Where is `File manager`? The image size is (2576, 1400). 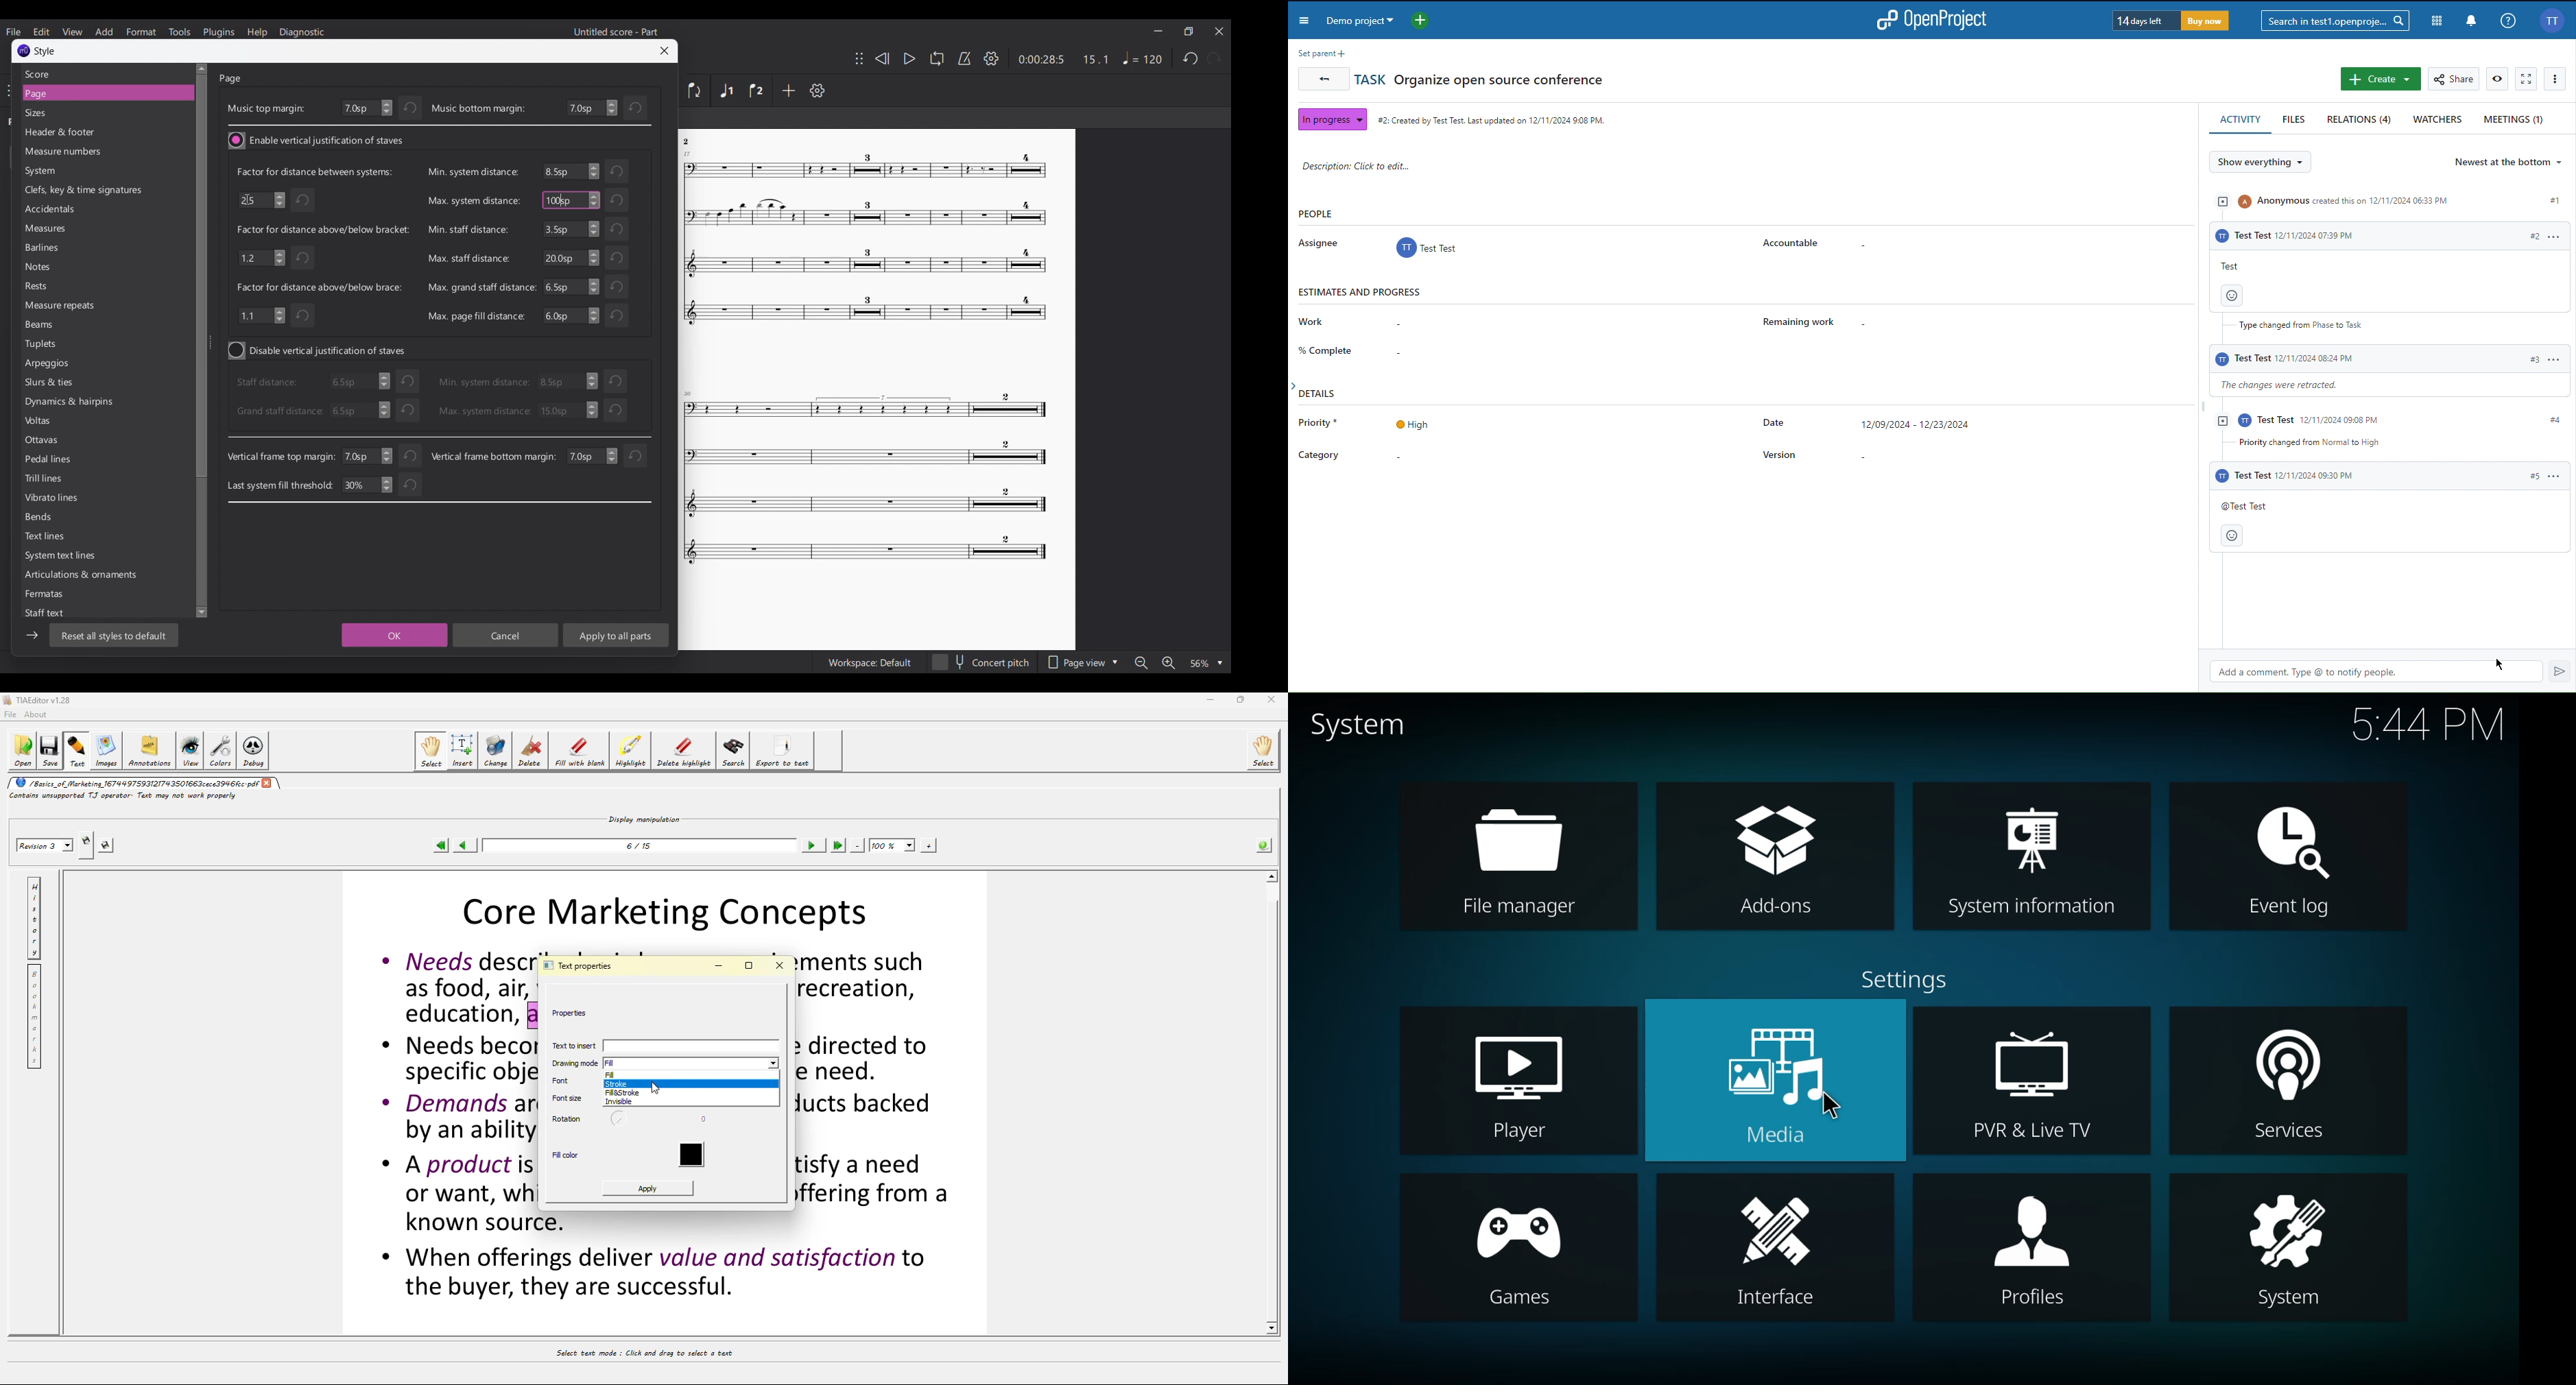 File manager is located at coordinates (1520, 909).